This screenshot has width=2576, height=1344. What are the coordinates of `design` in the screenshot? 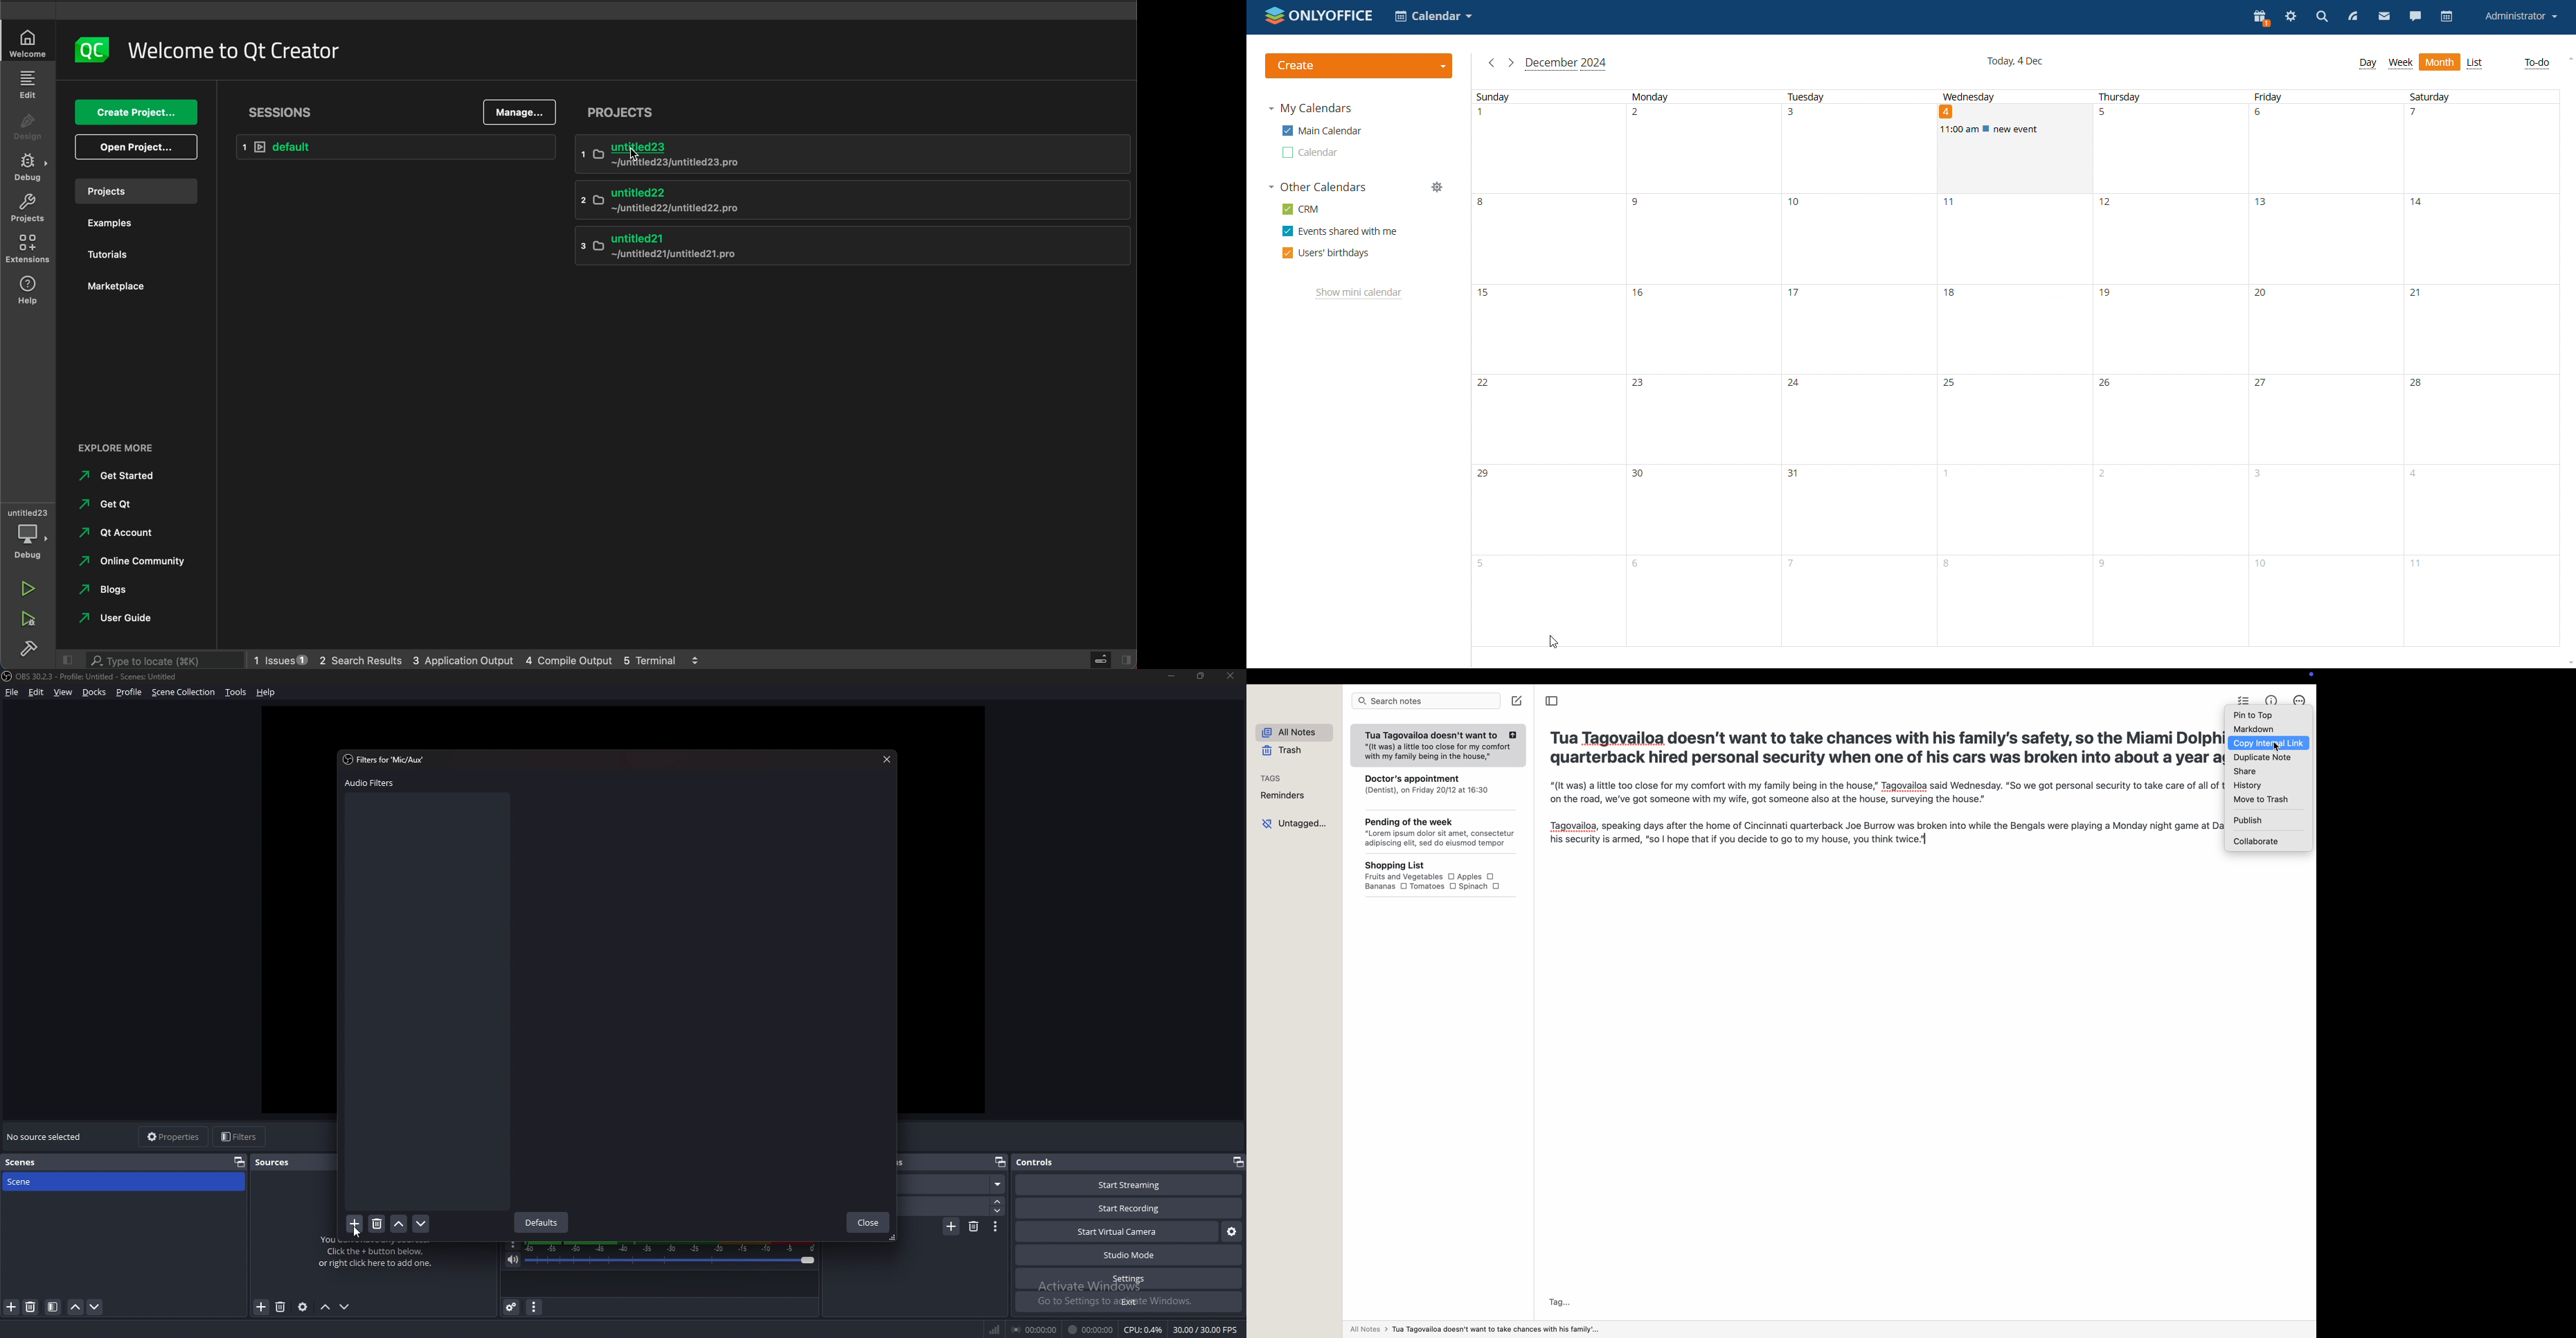 It's located at (28, 130).